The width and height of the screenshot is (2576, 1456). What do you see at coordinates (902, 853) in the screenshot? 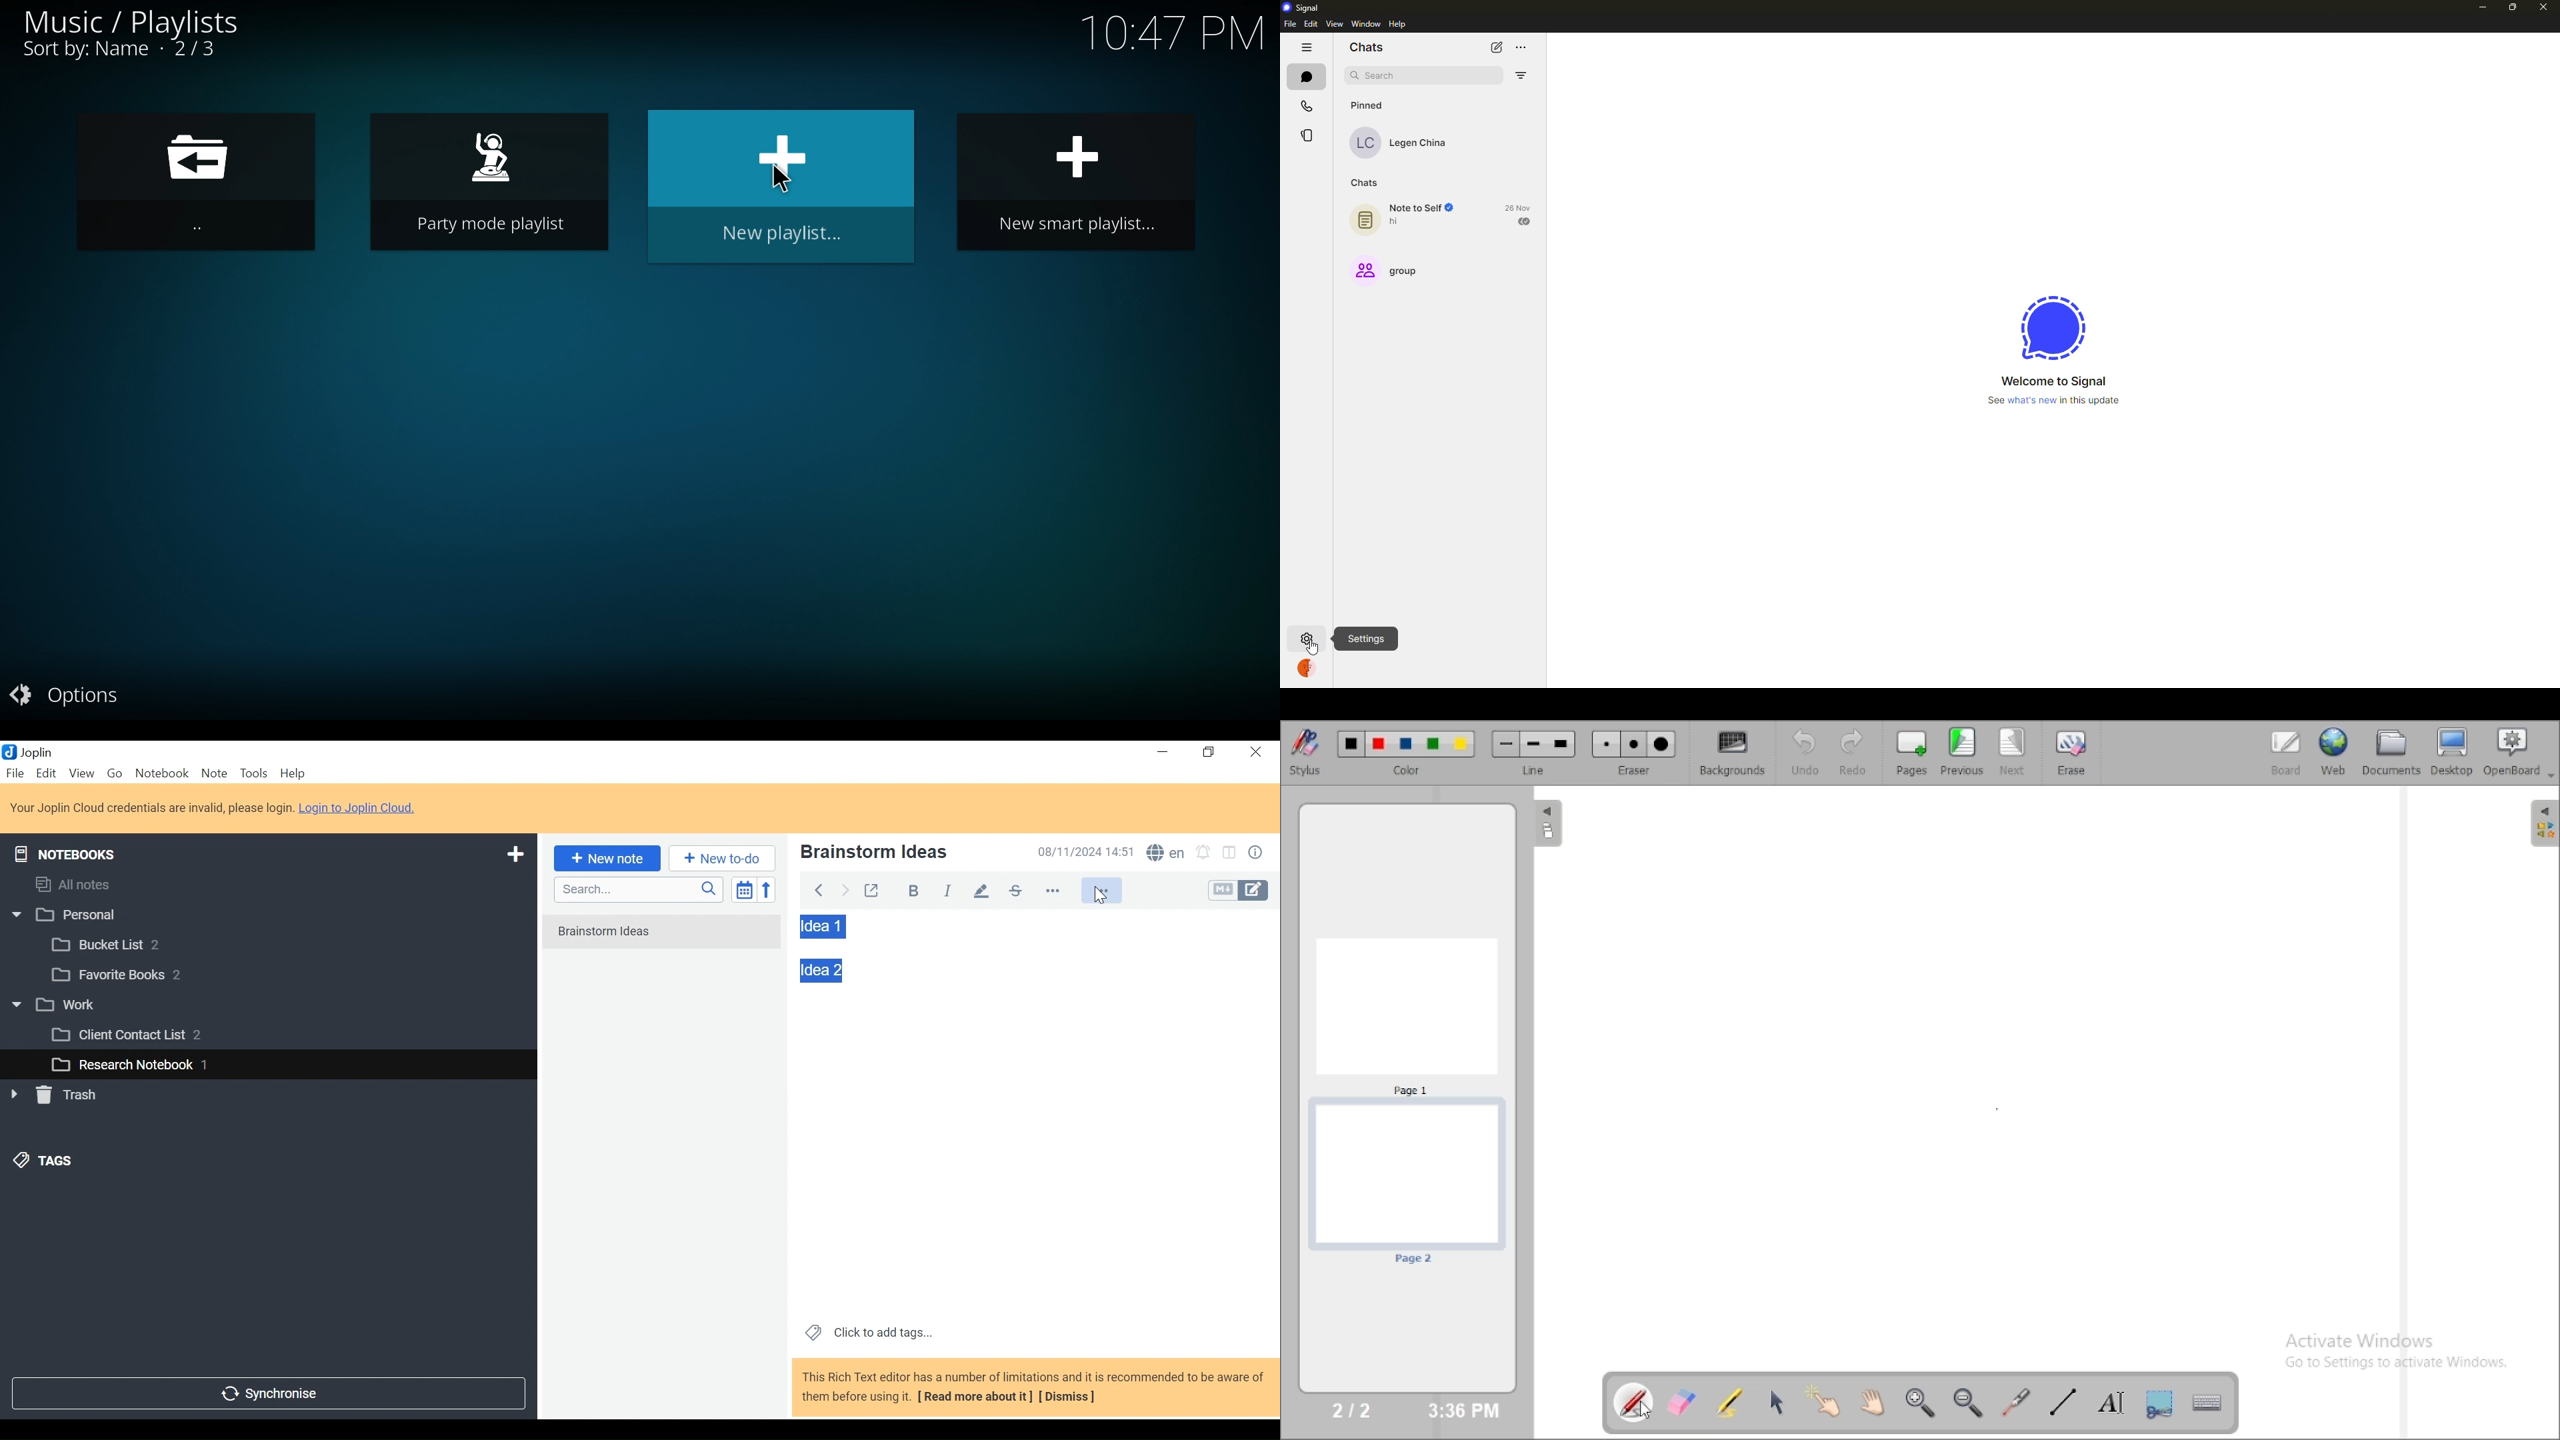
I see `Note Name` at bounding box center [902, 853].